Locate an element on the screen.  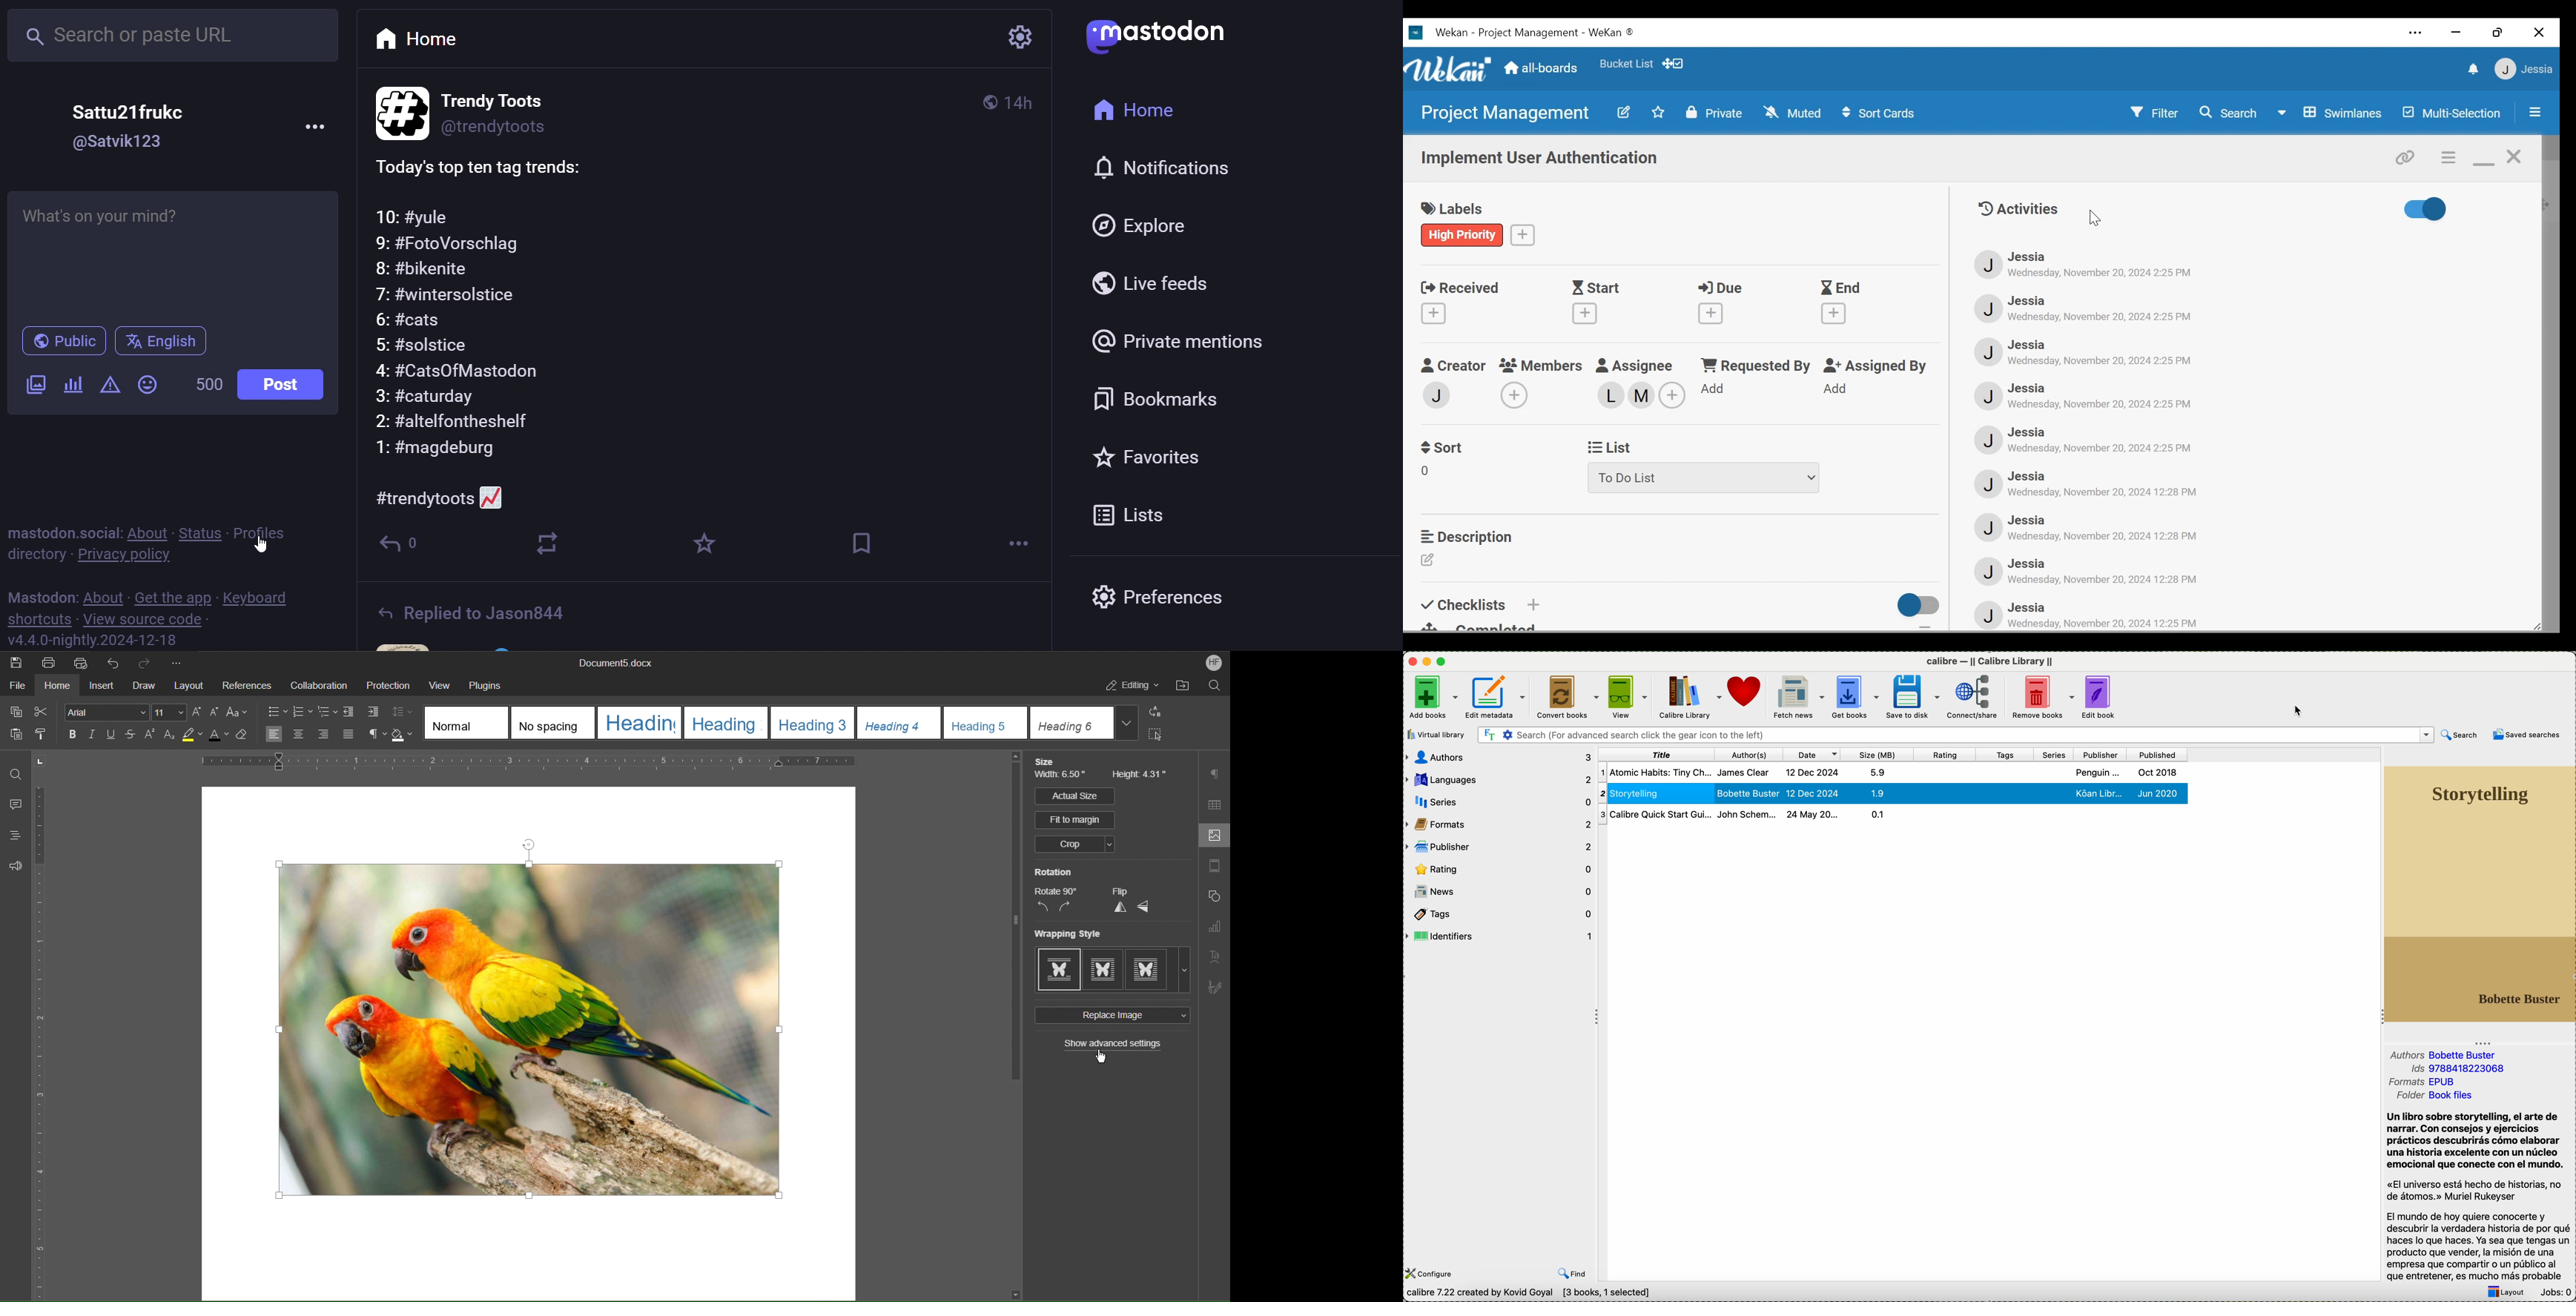
maximize is located at coordinates (1443, 661).